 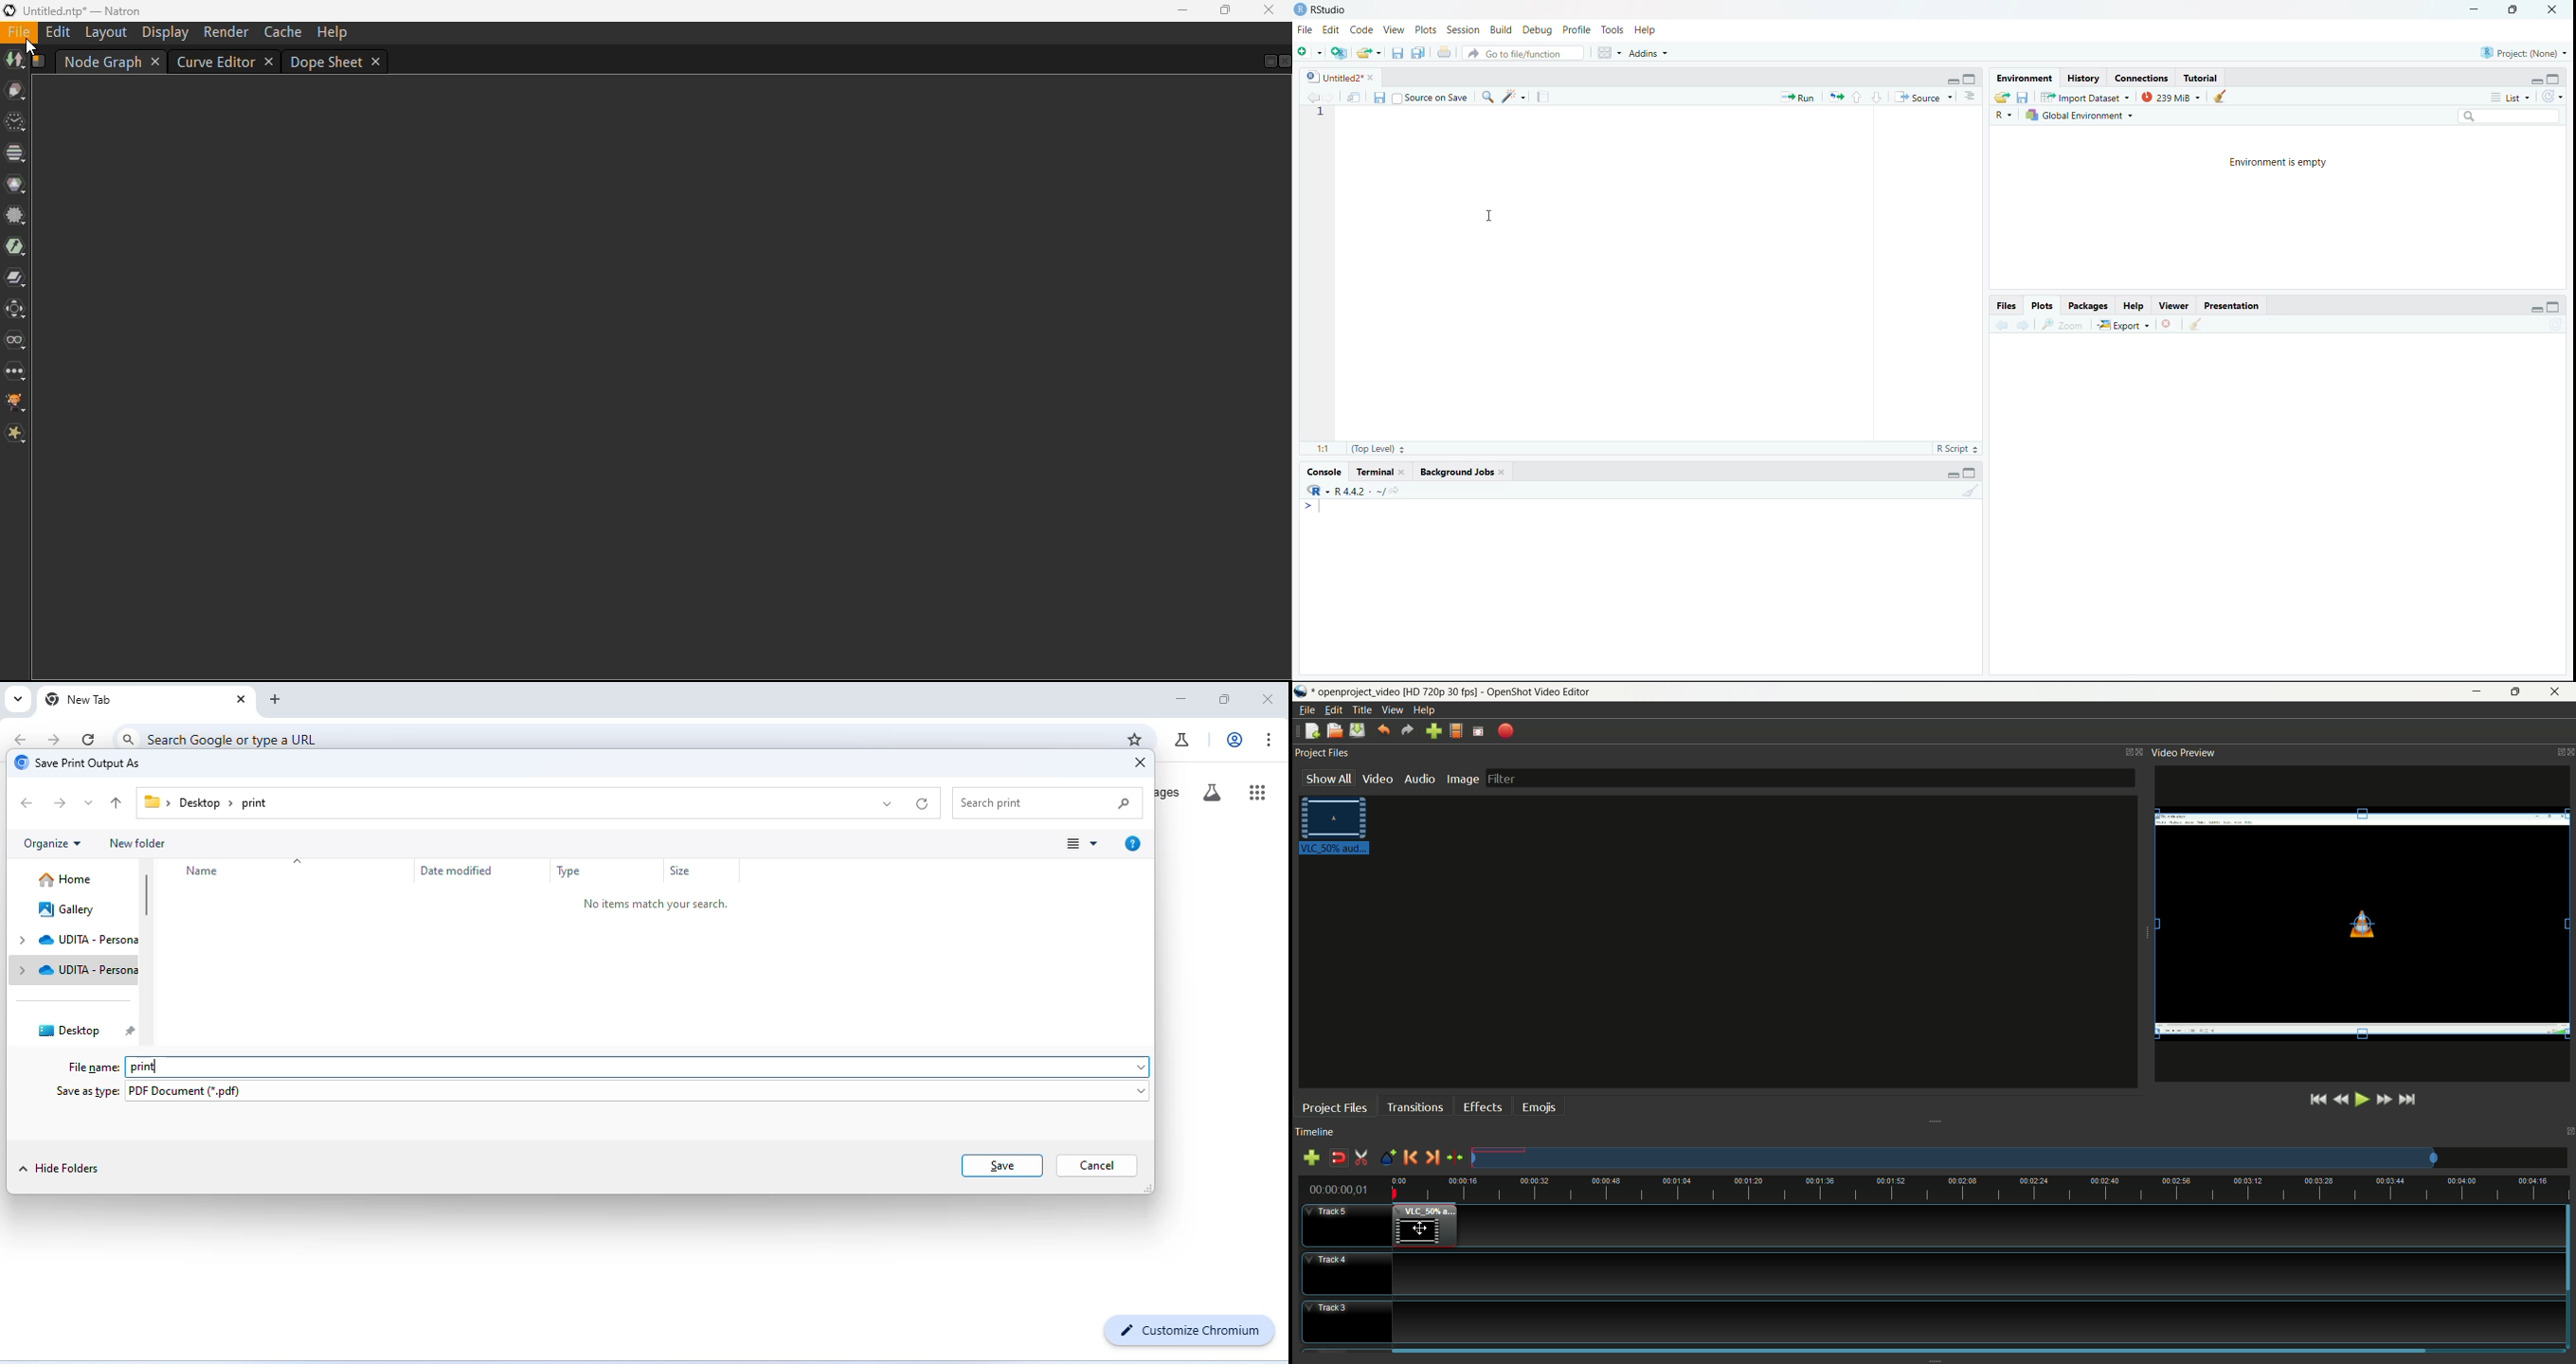 What do you see at coordinates (1337, 75) in the screenshot?
I see `Untitled2*` at bounding box center [1337, 75].